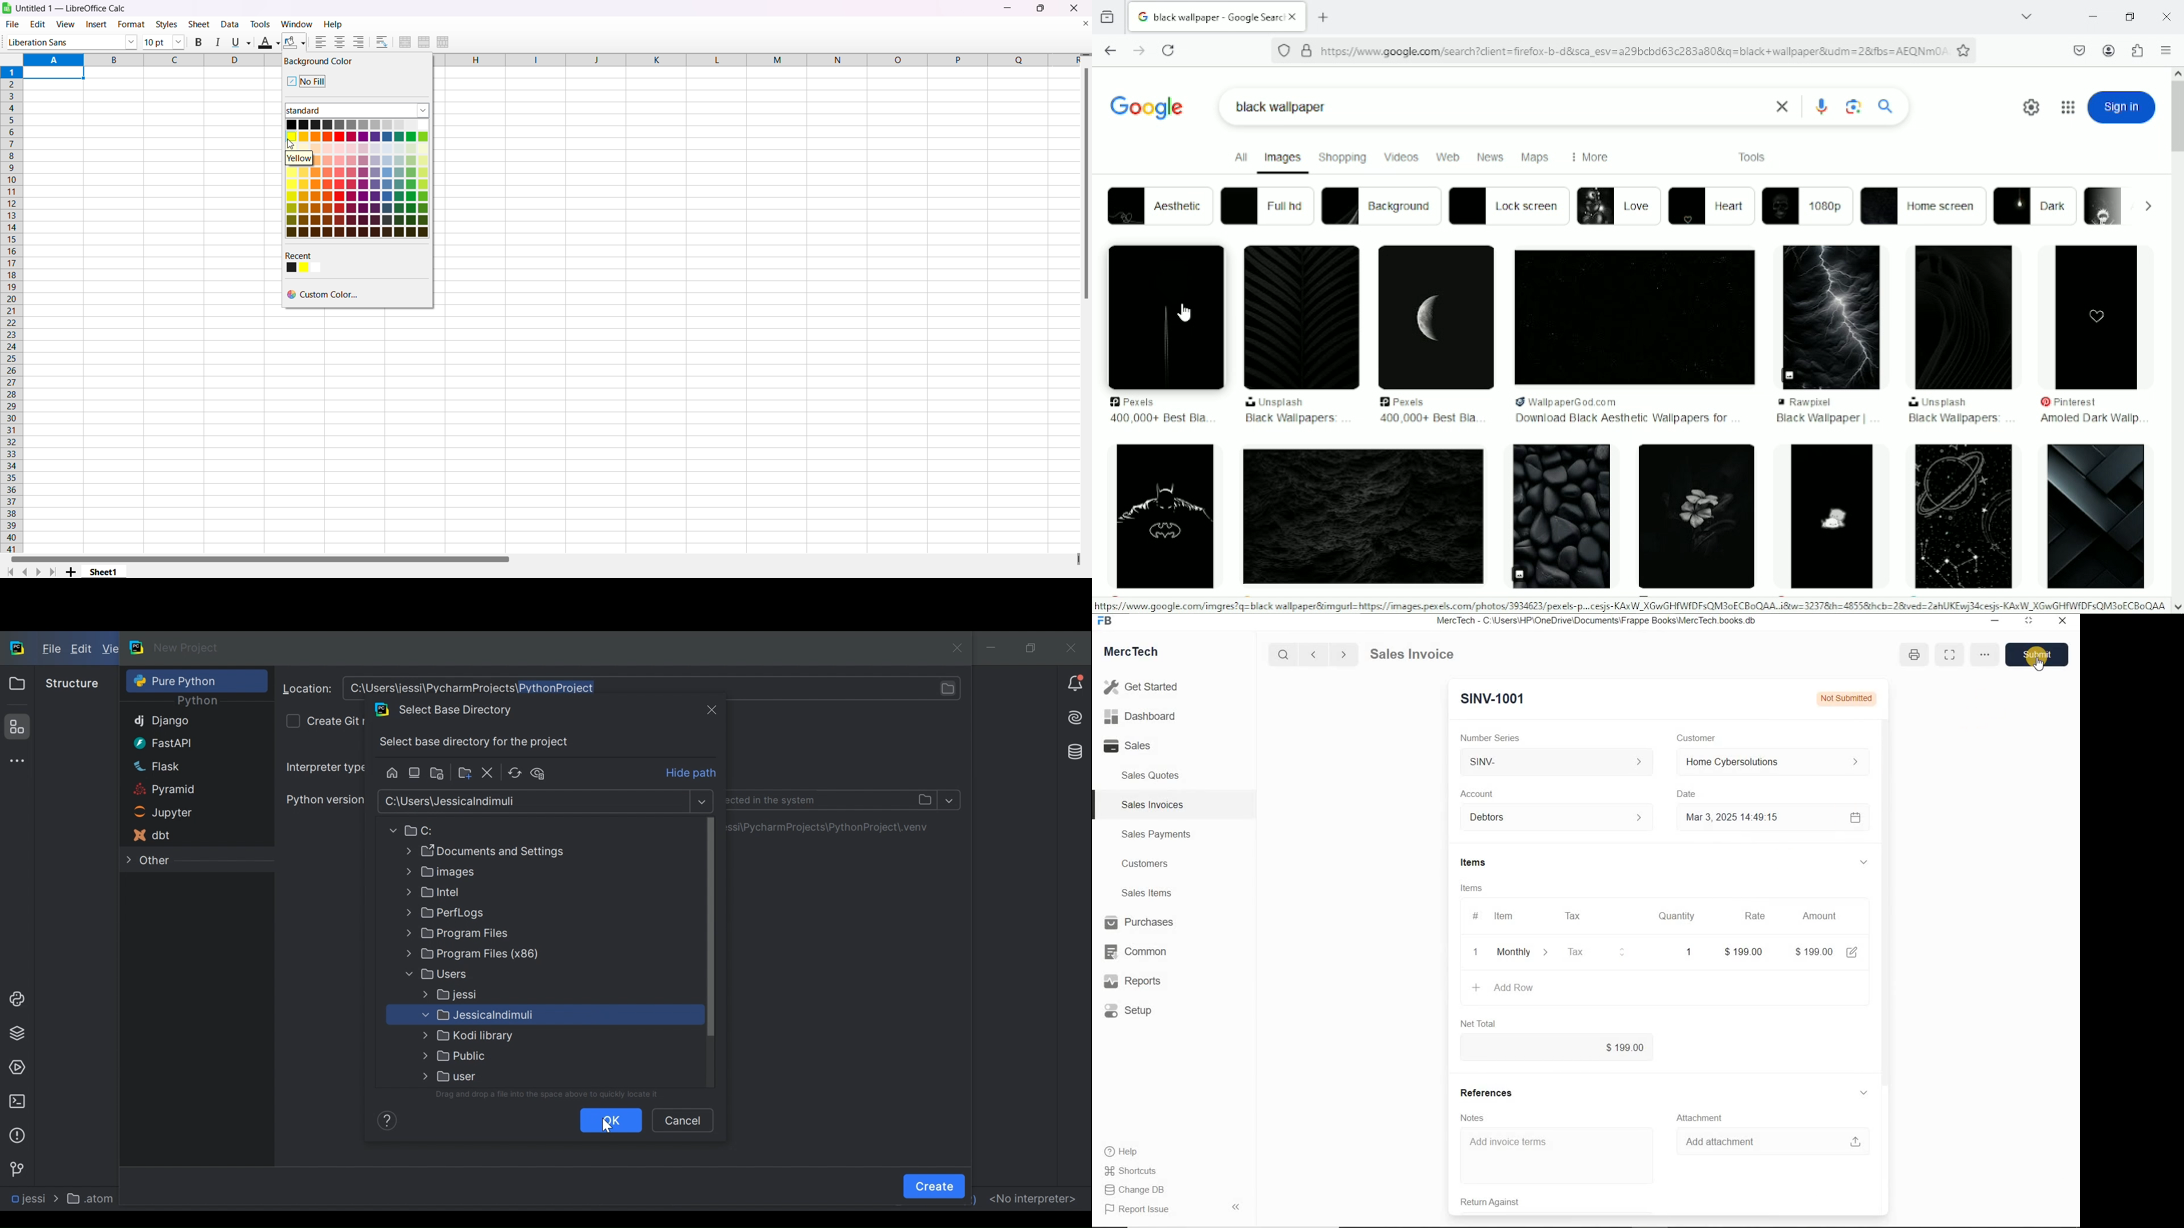 This screenshot has width=2184, height=1232. I want to click on Items, so click(1480, 863).